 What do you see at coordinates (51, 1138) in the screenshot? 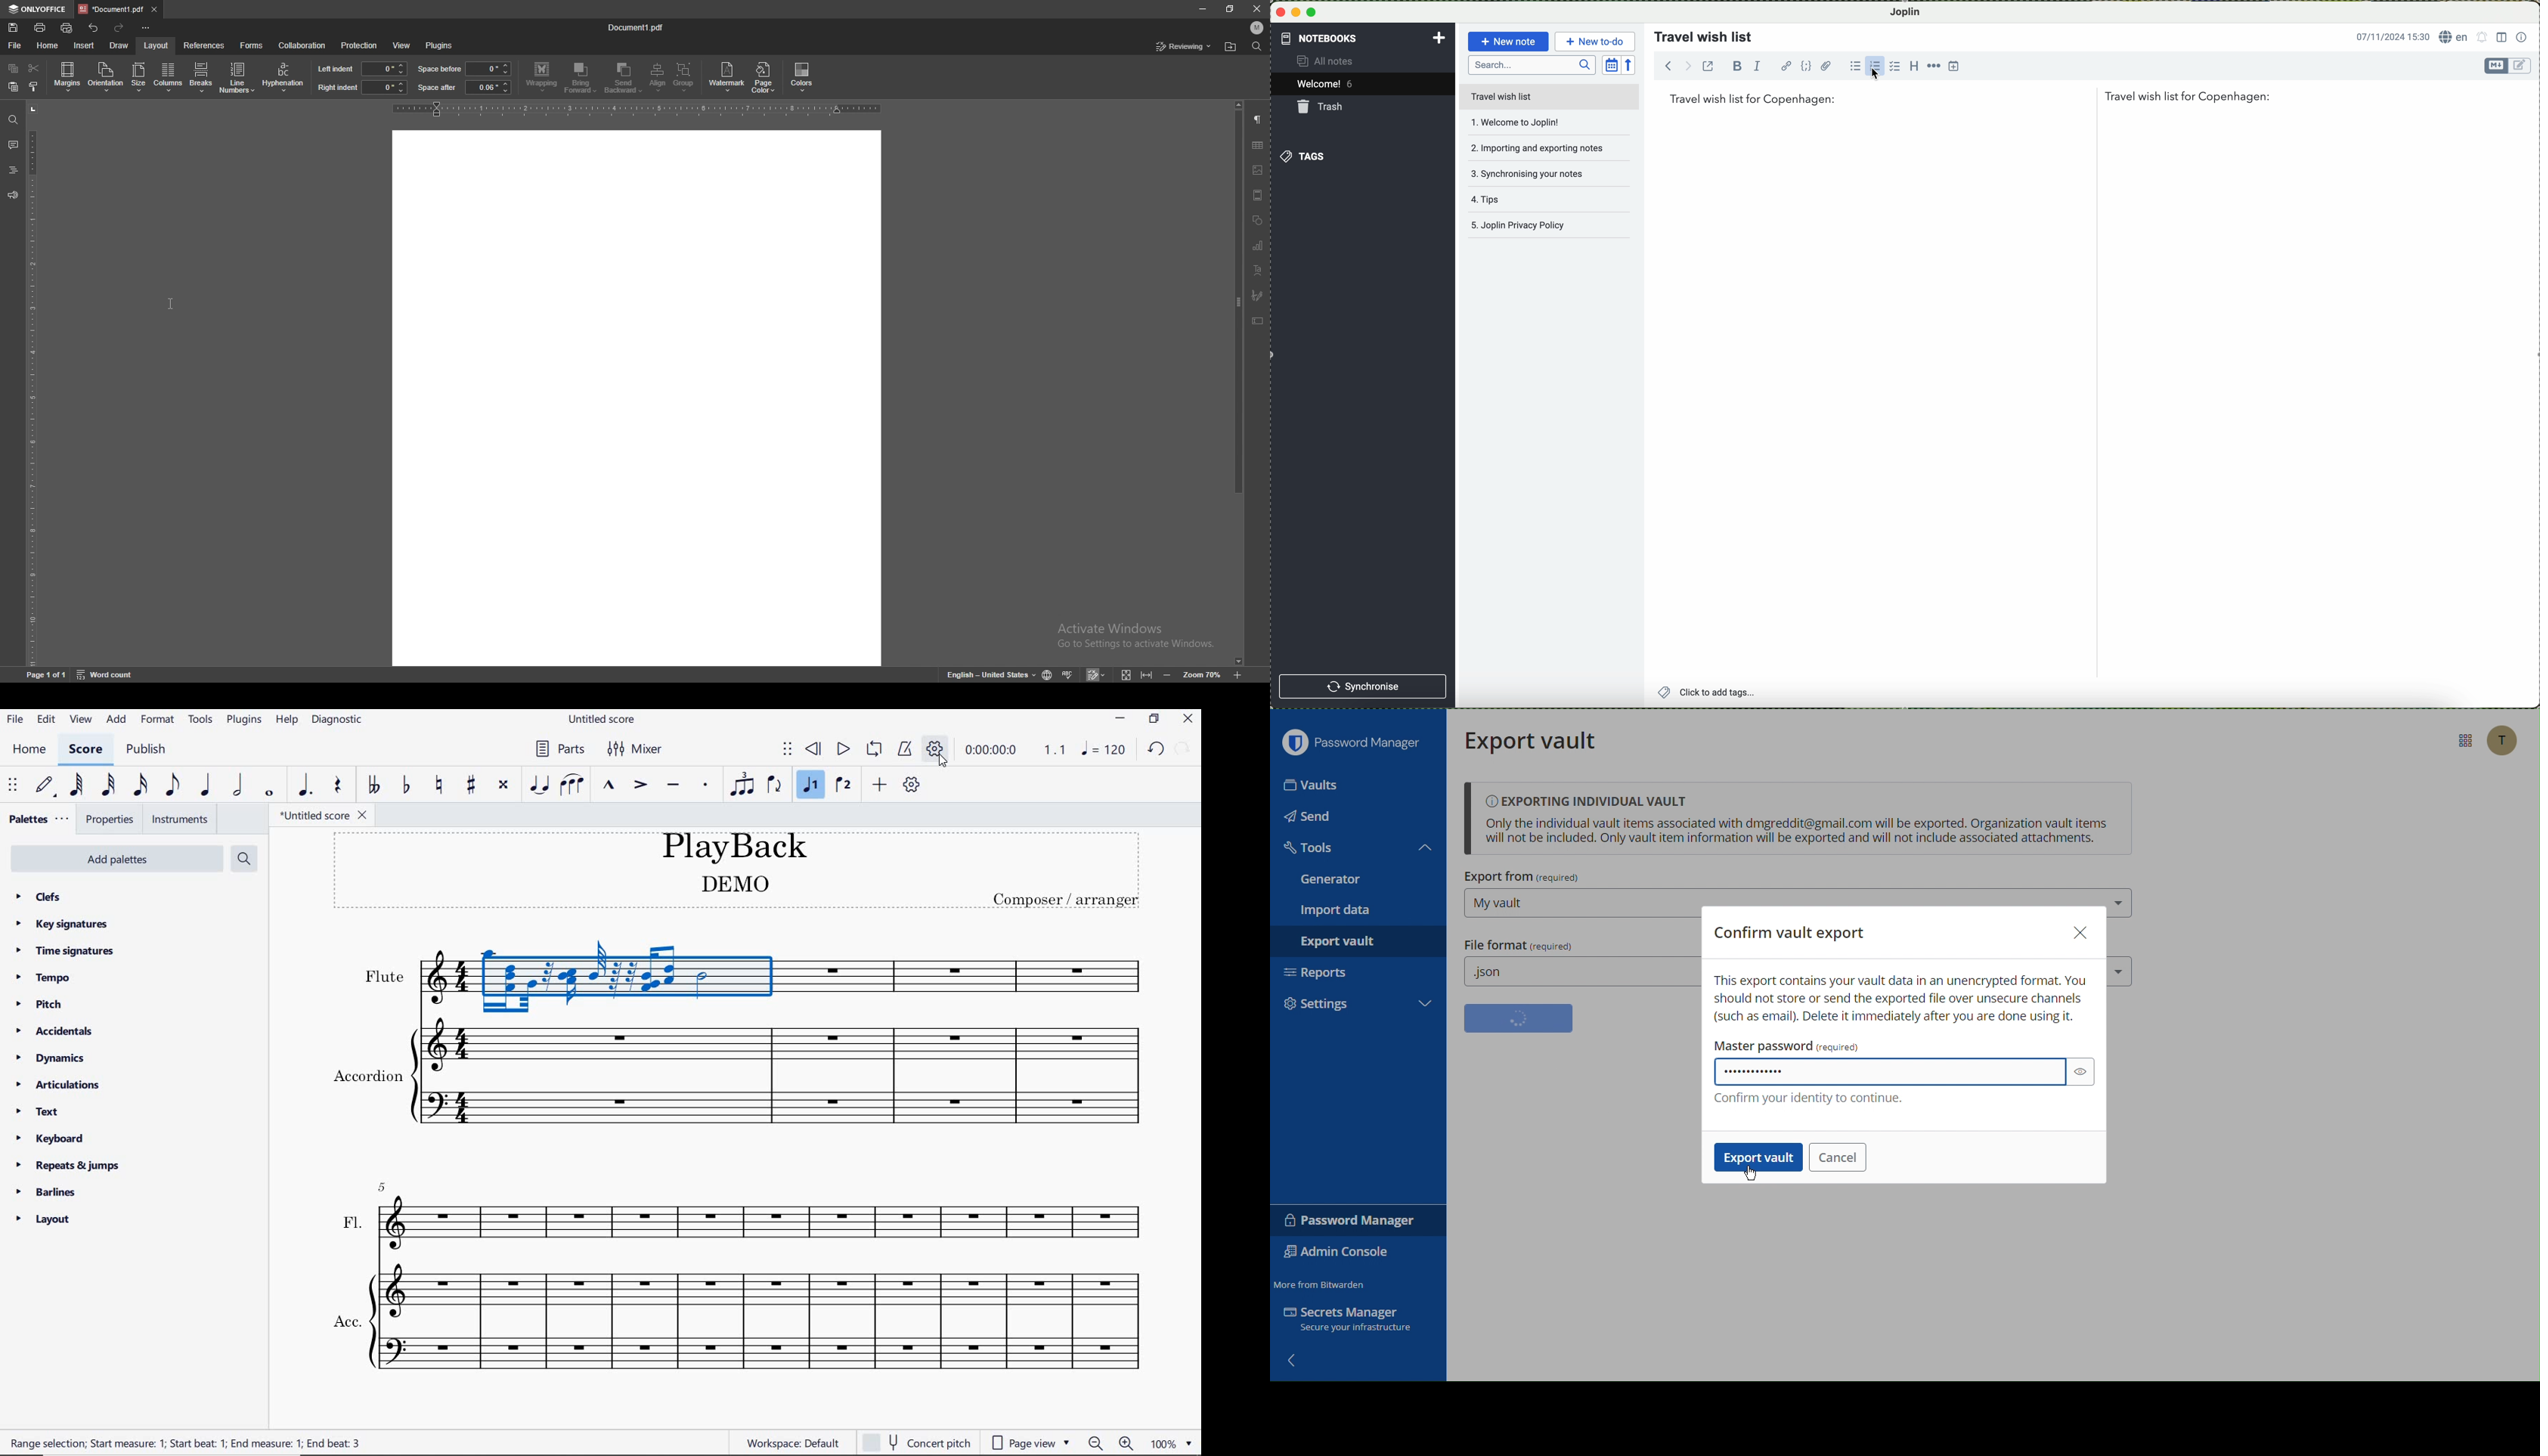
I see `keyboard` at bounding box center [51, 1138].